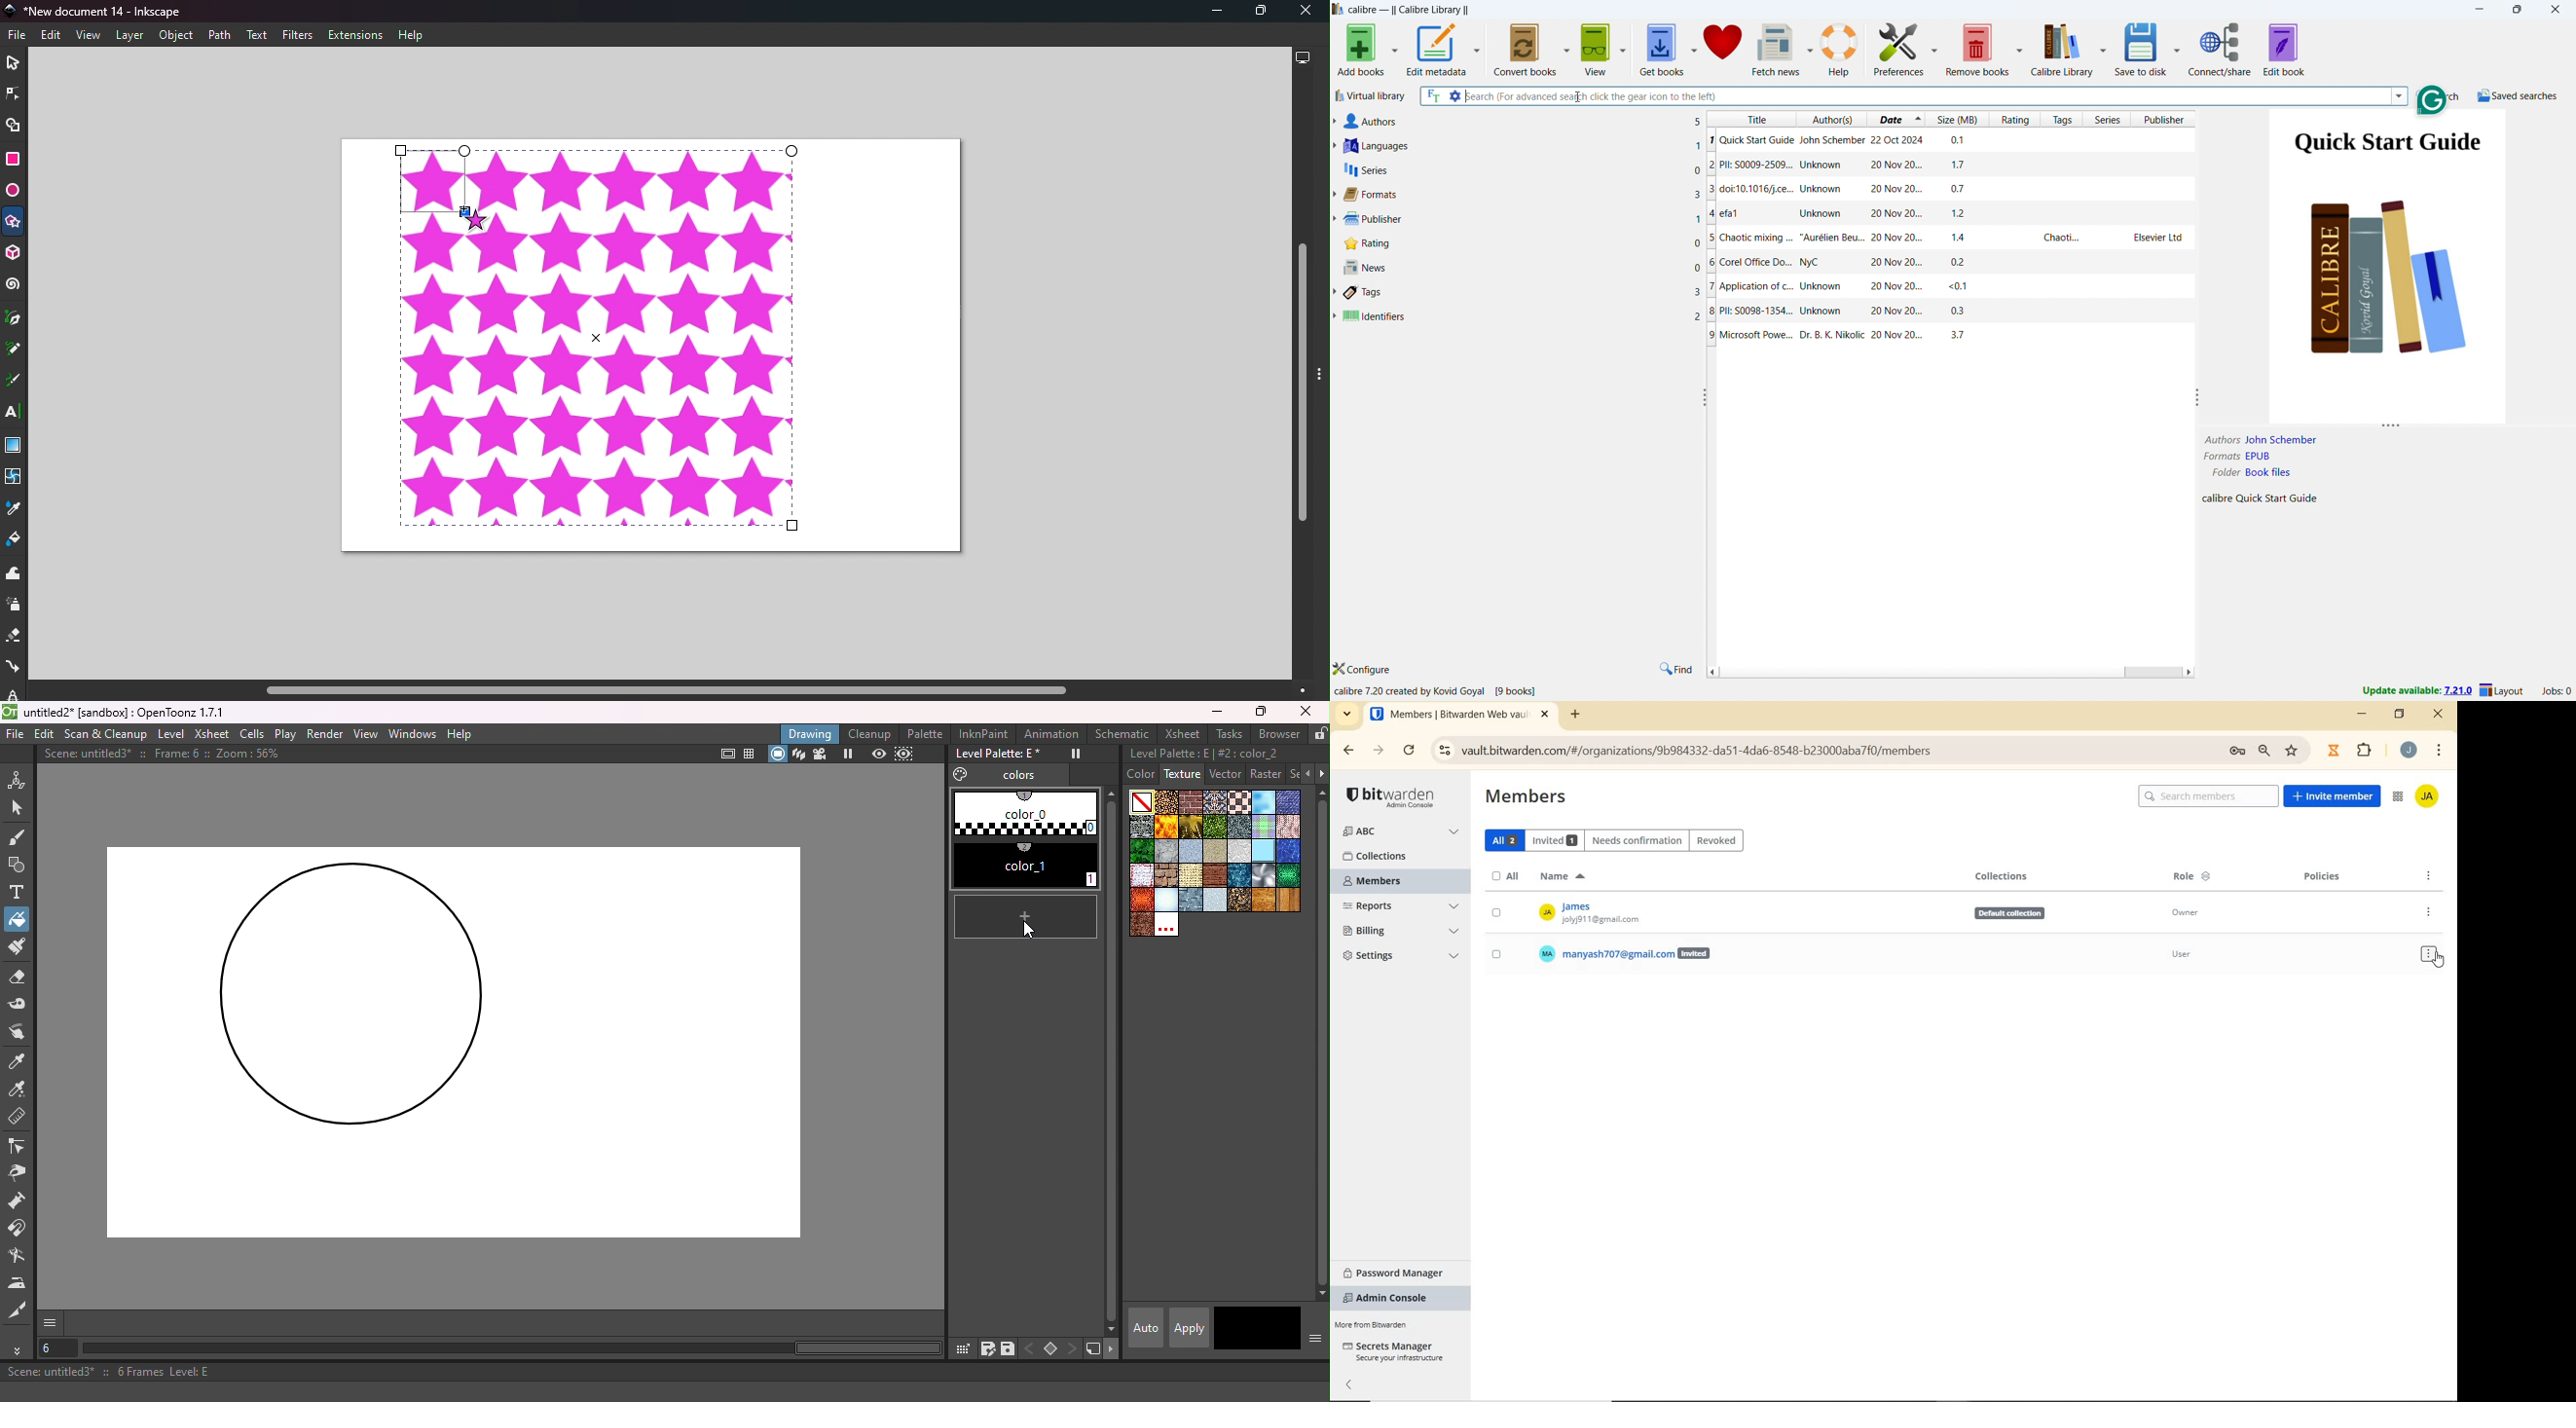 This screenshot has width=2576, height=1428. What do you see at coordinates (1288, 875) in the screenshot?
I see `snakeskin.bmp` at bounding box center [1288, 875].